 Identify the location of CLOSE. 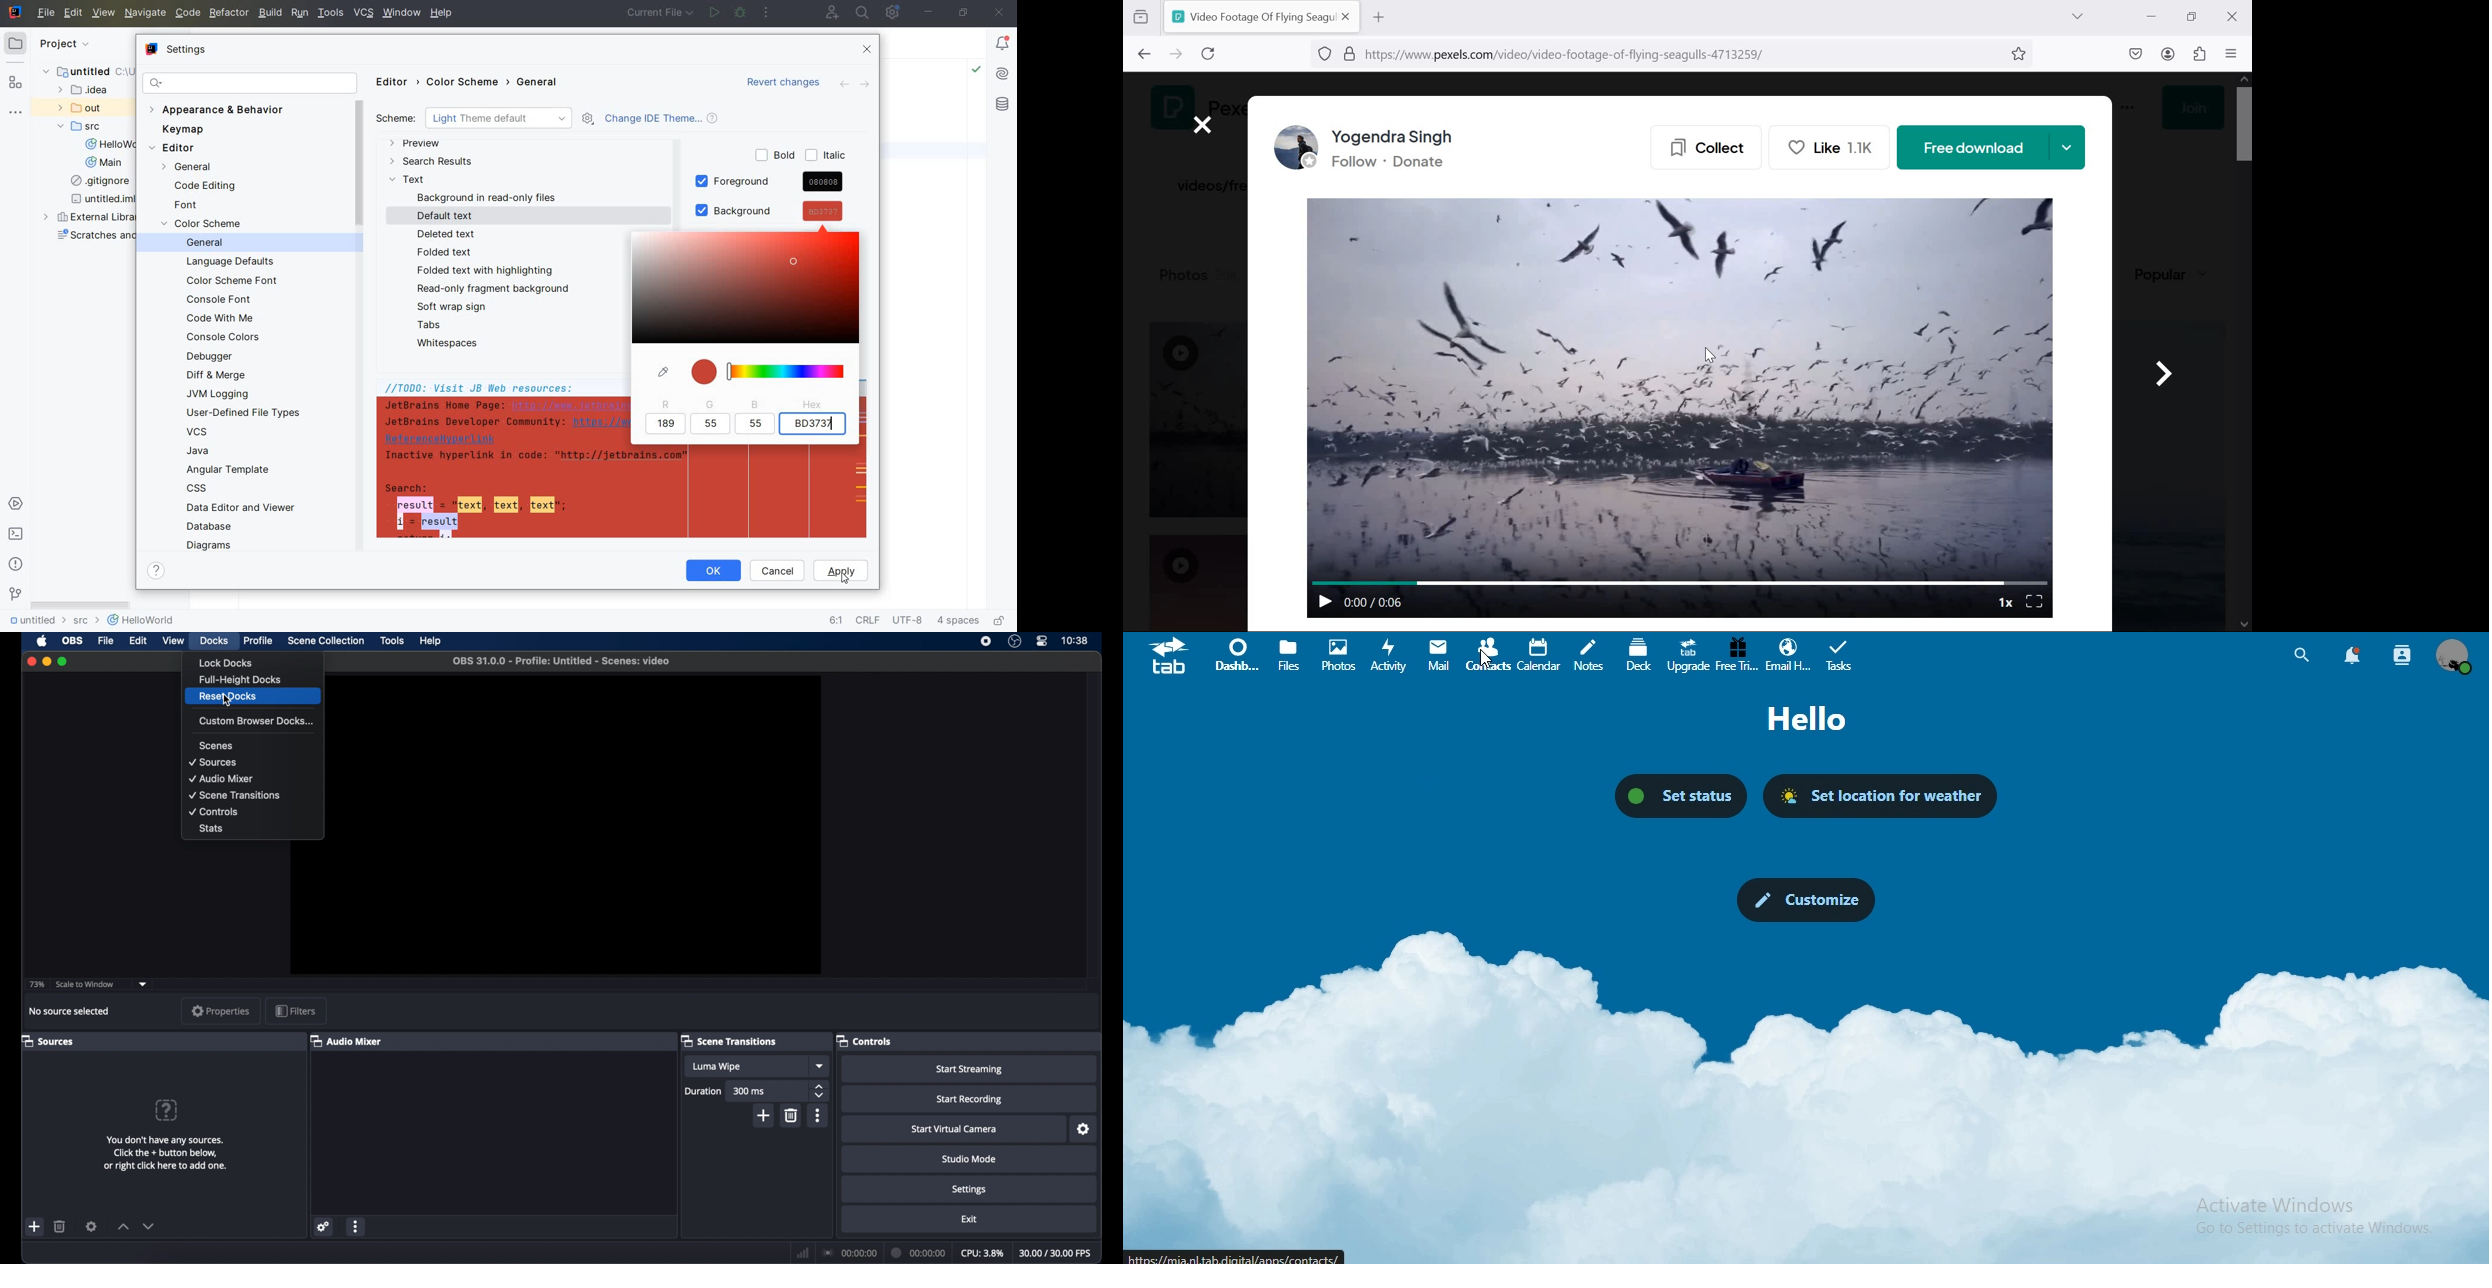
(869, 50).